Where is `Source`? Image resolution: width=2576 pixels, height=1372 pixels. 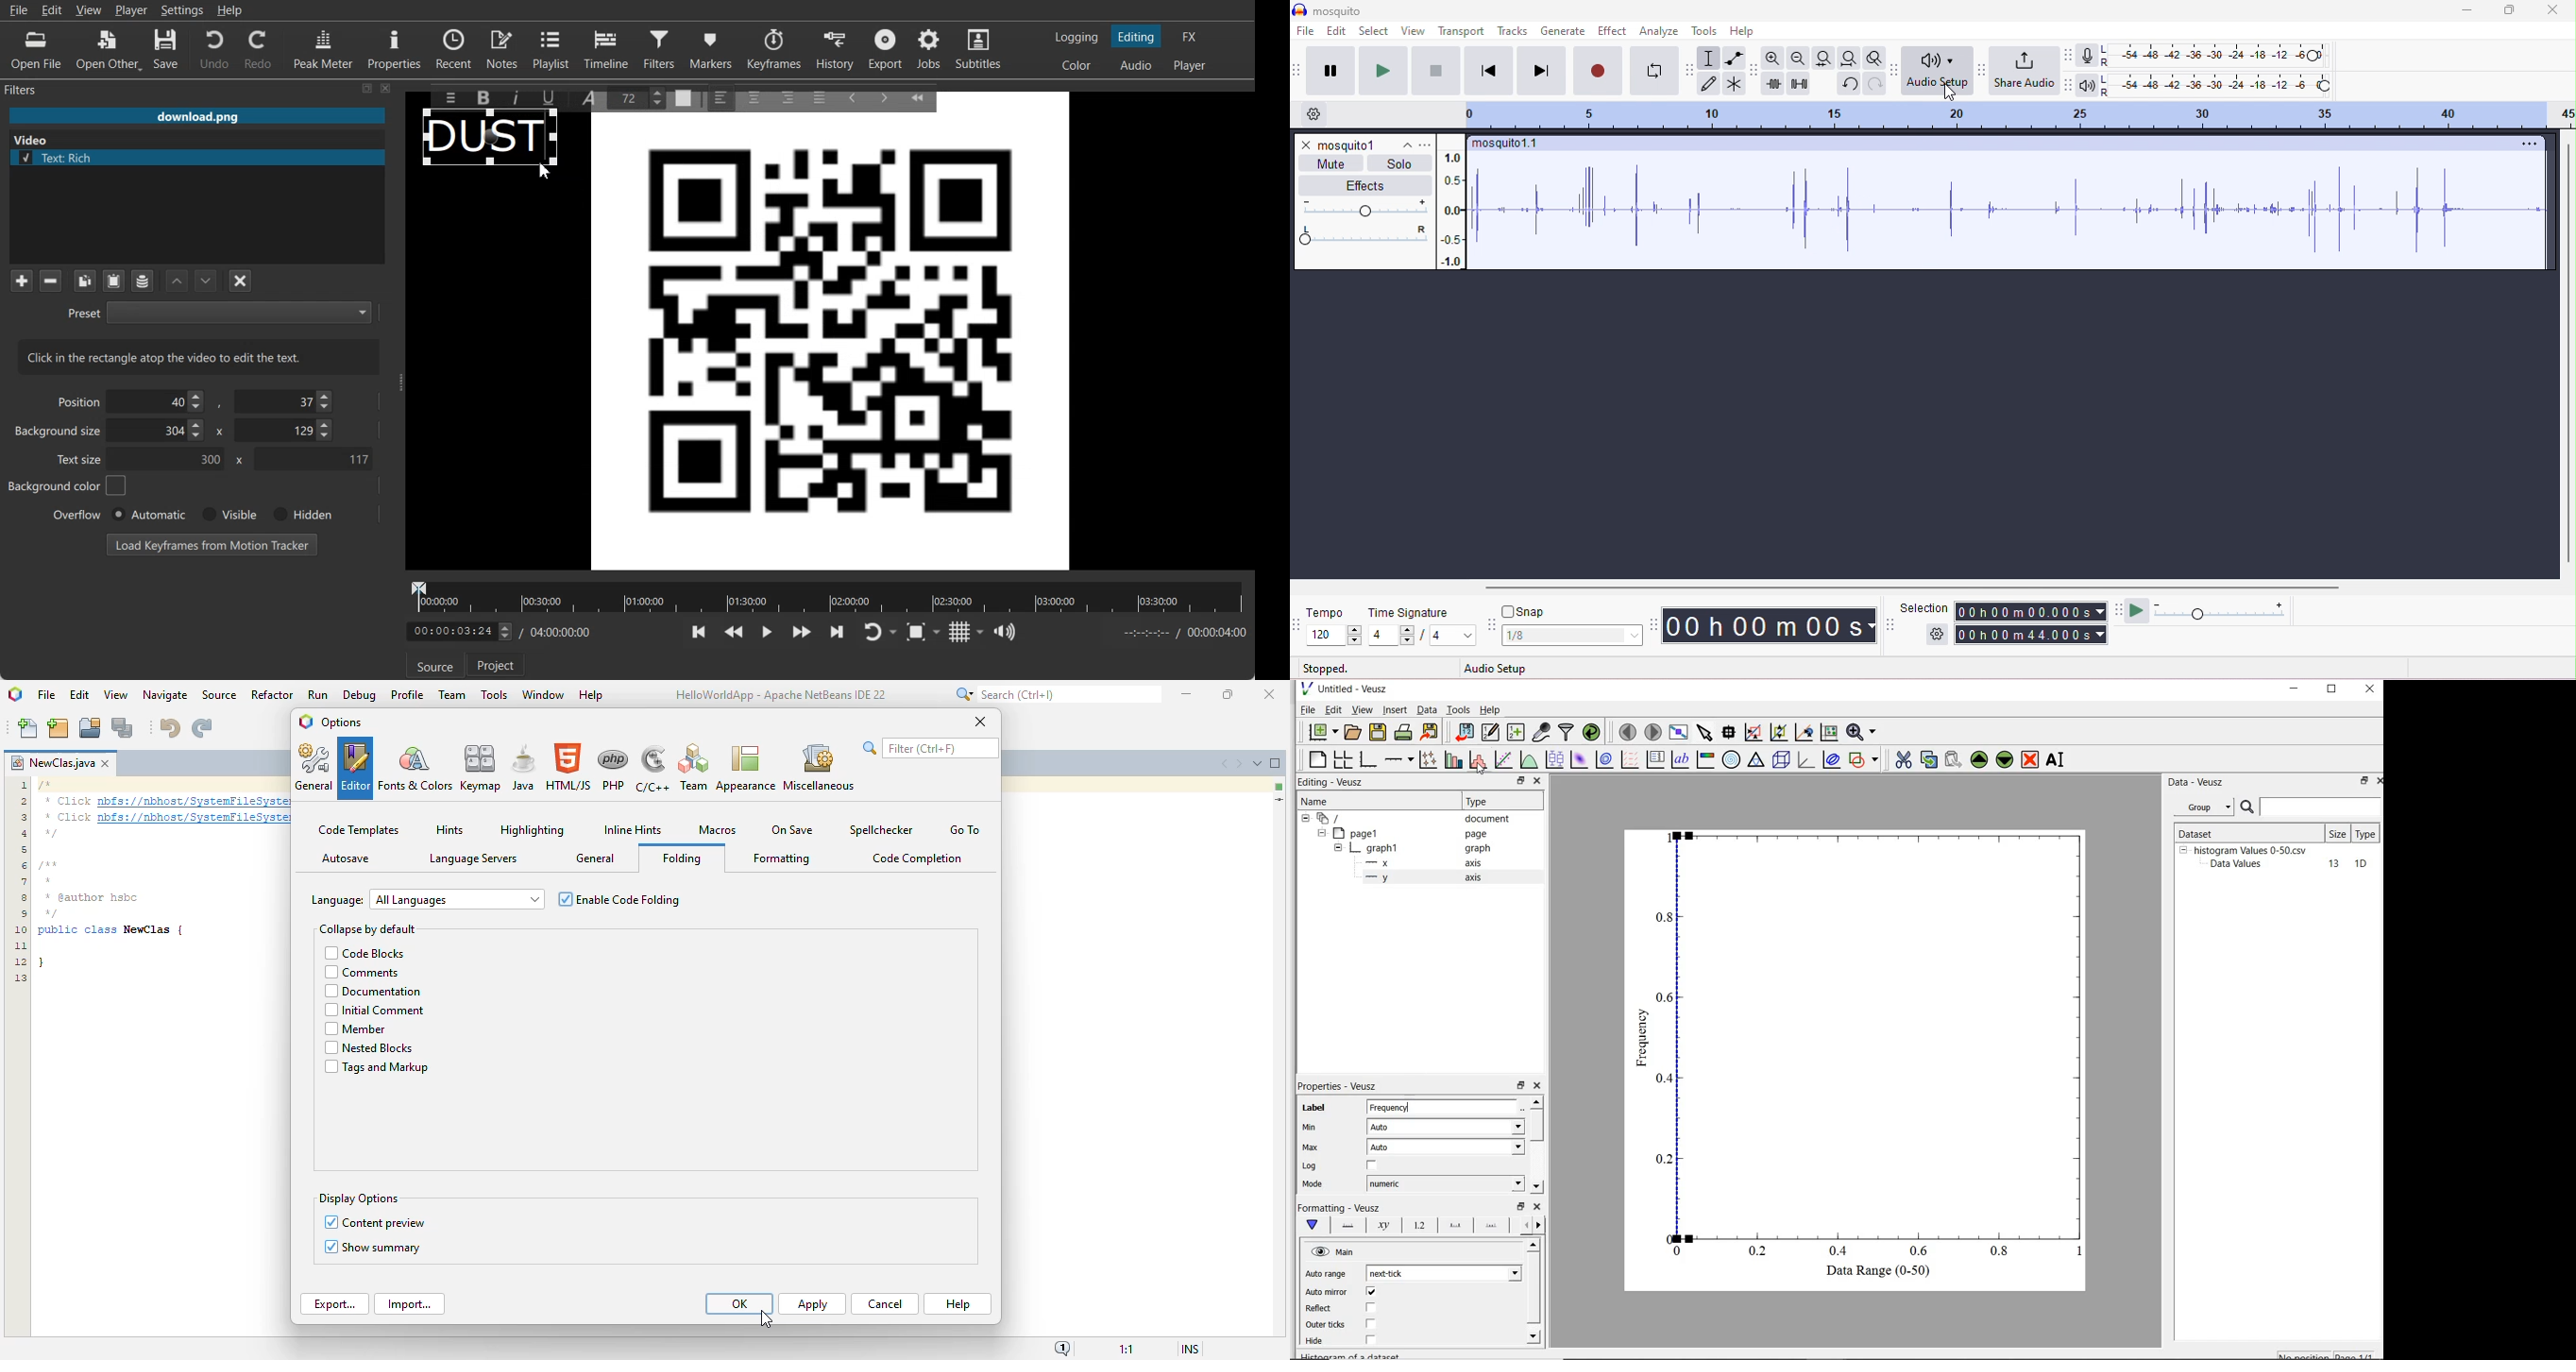
Source is located at coordinates (432, 666).